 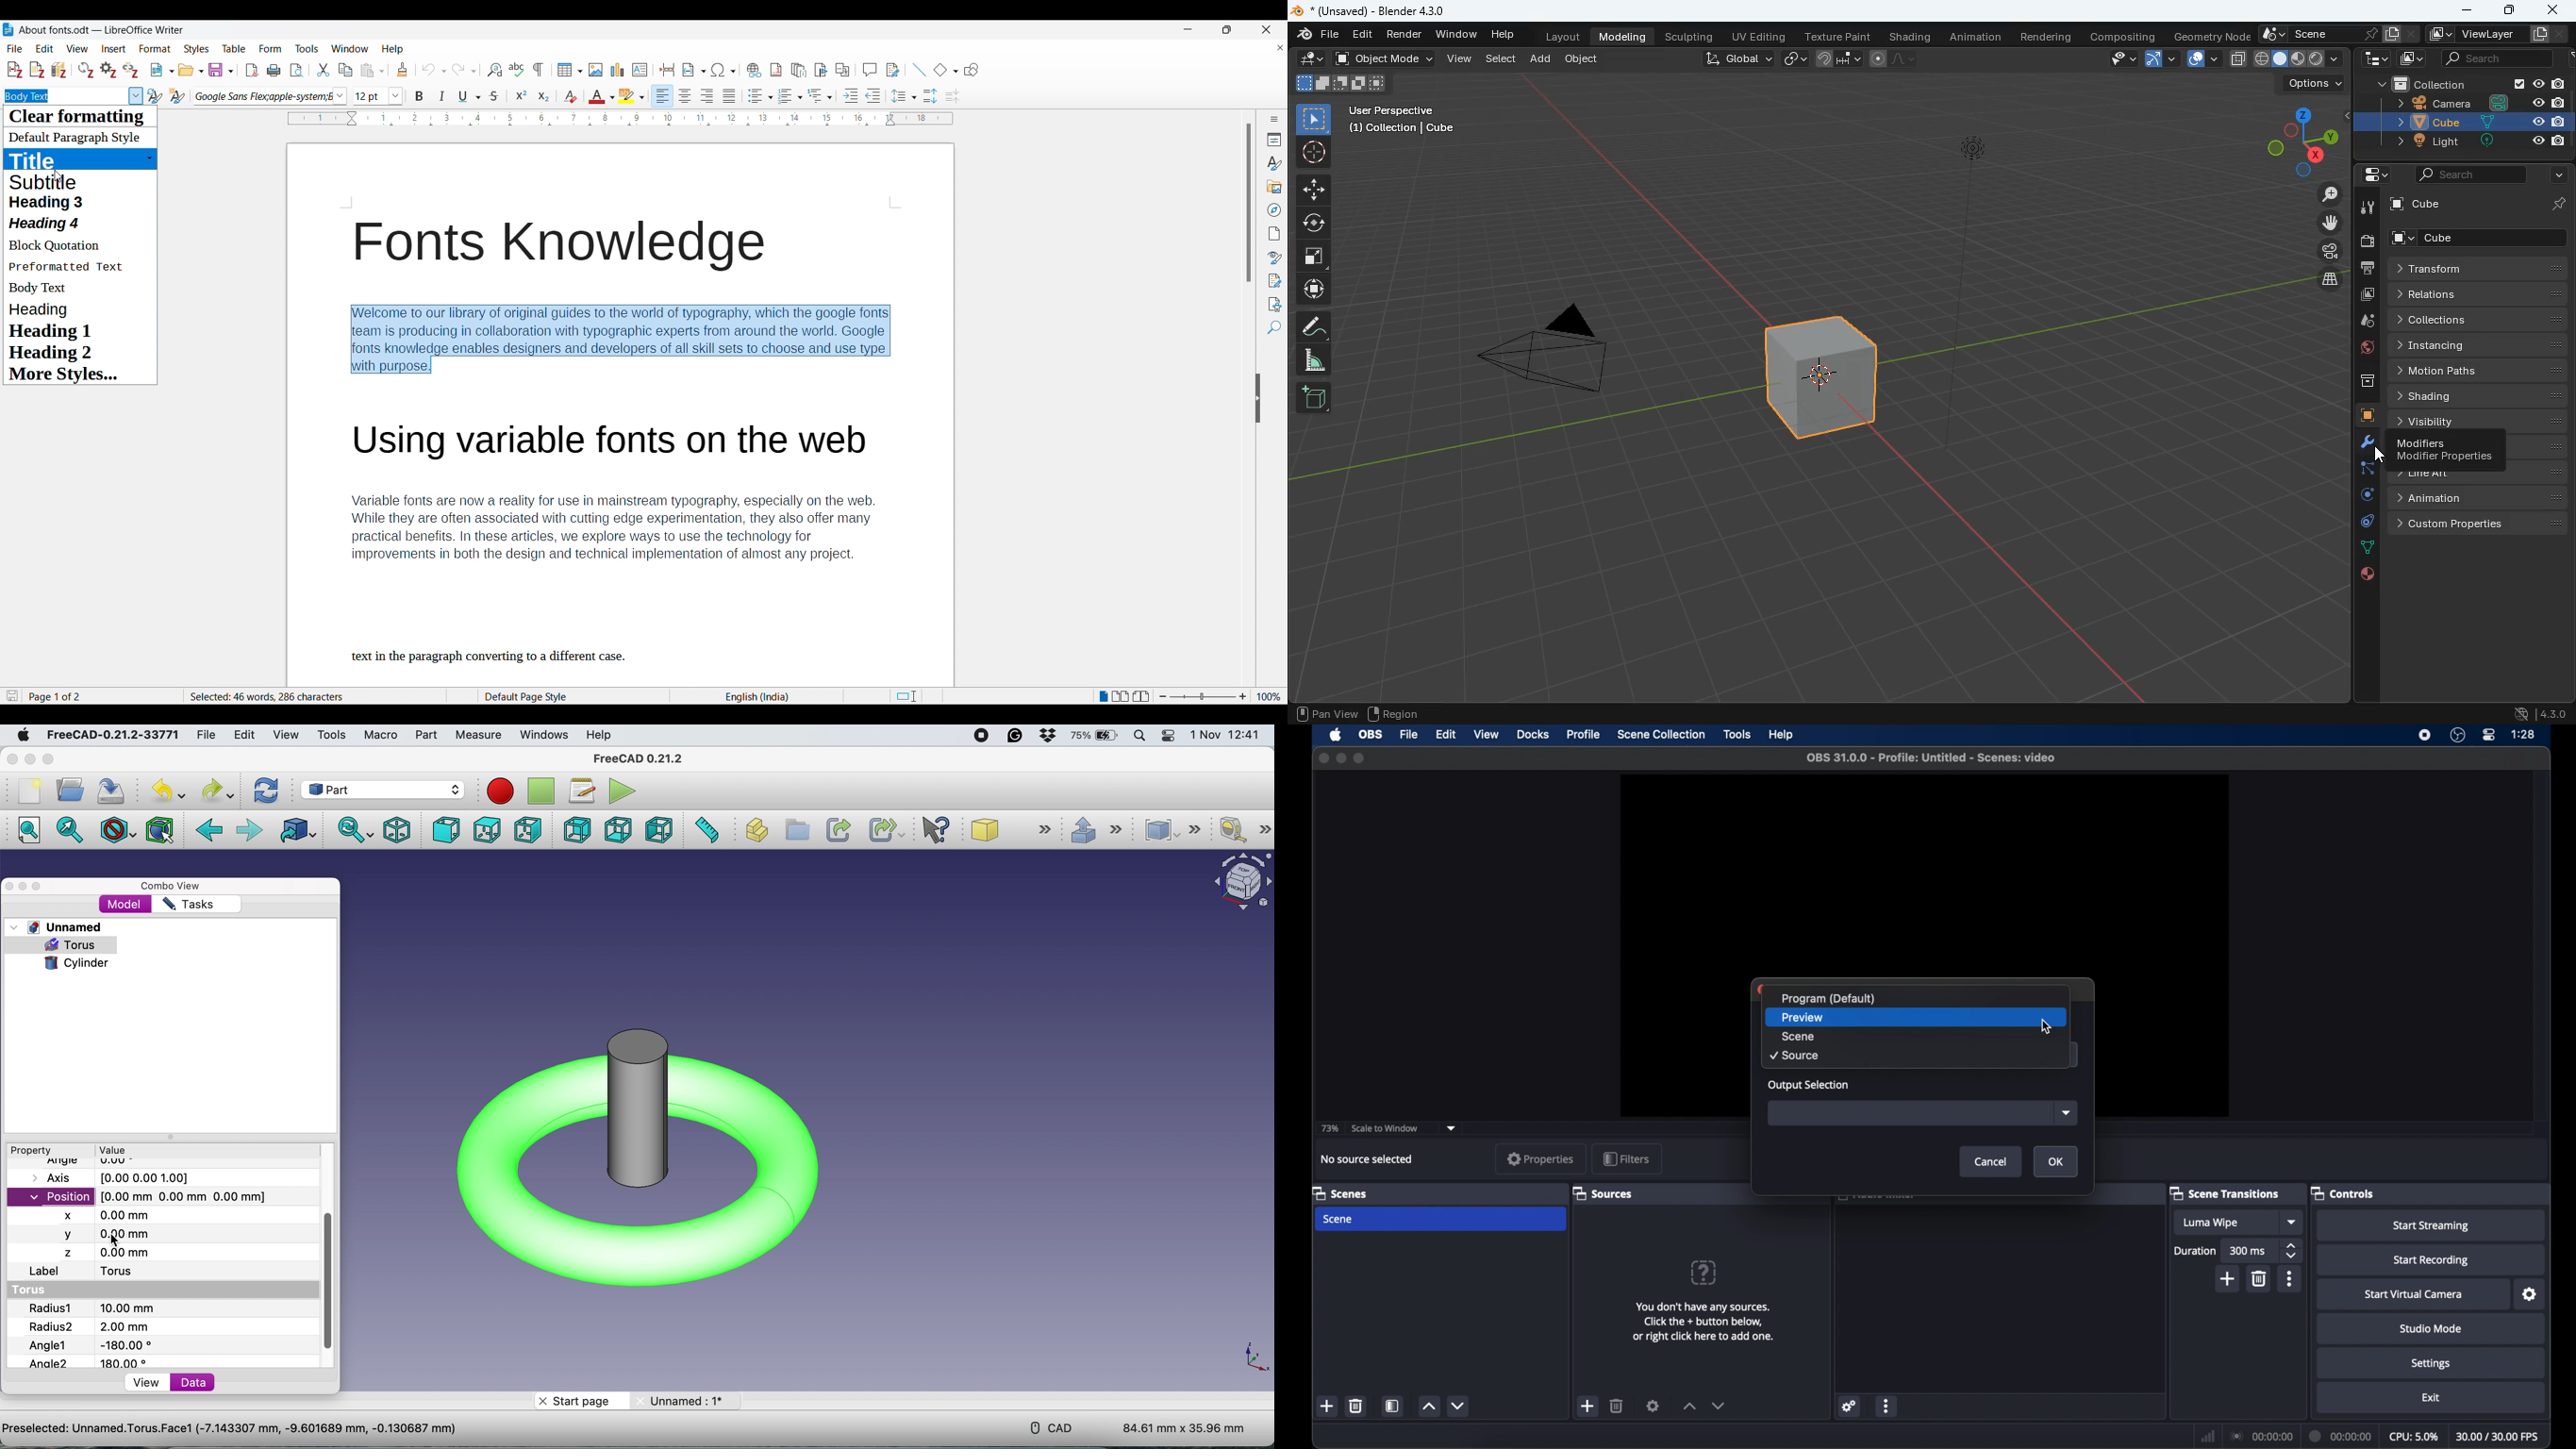 I want to click on help, so click(x=597, y=735).